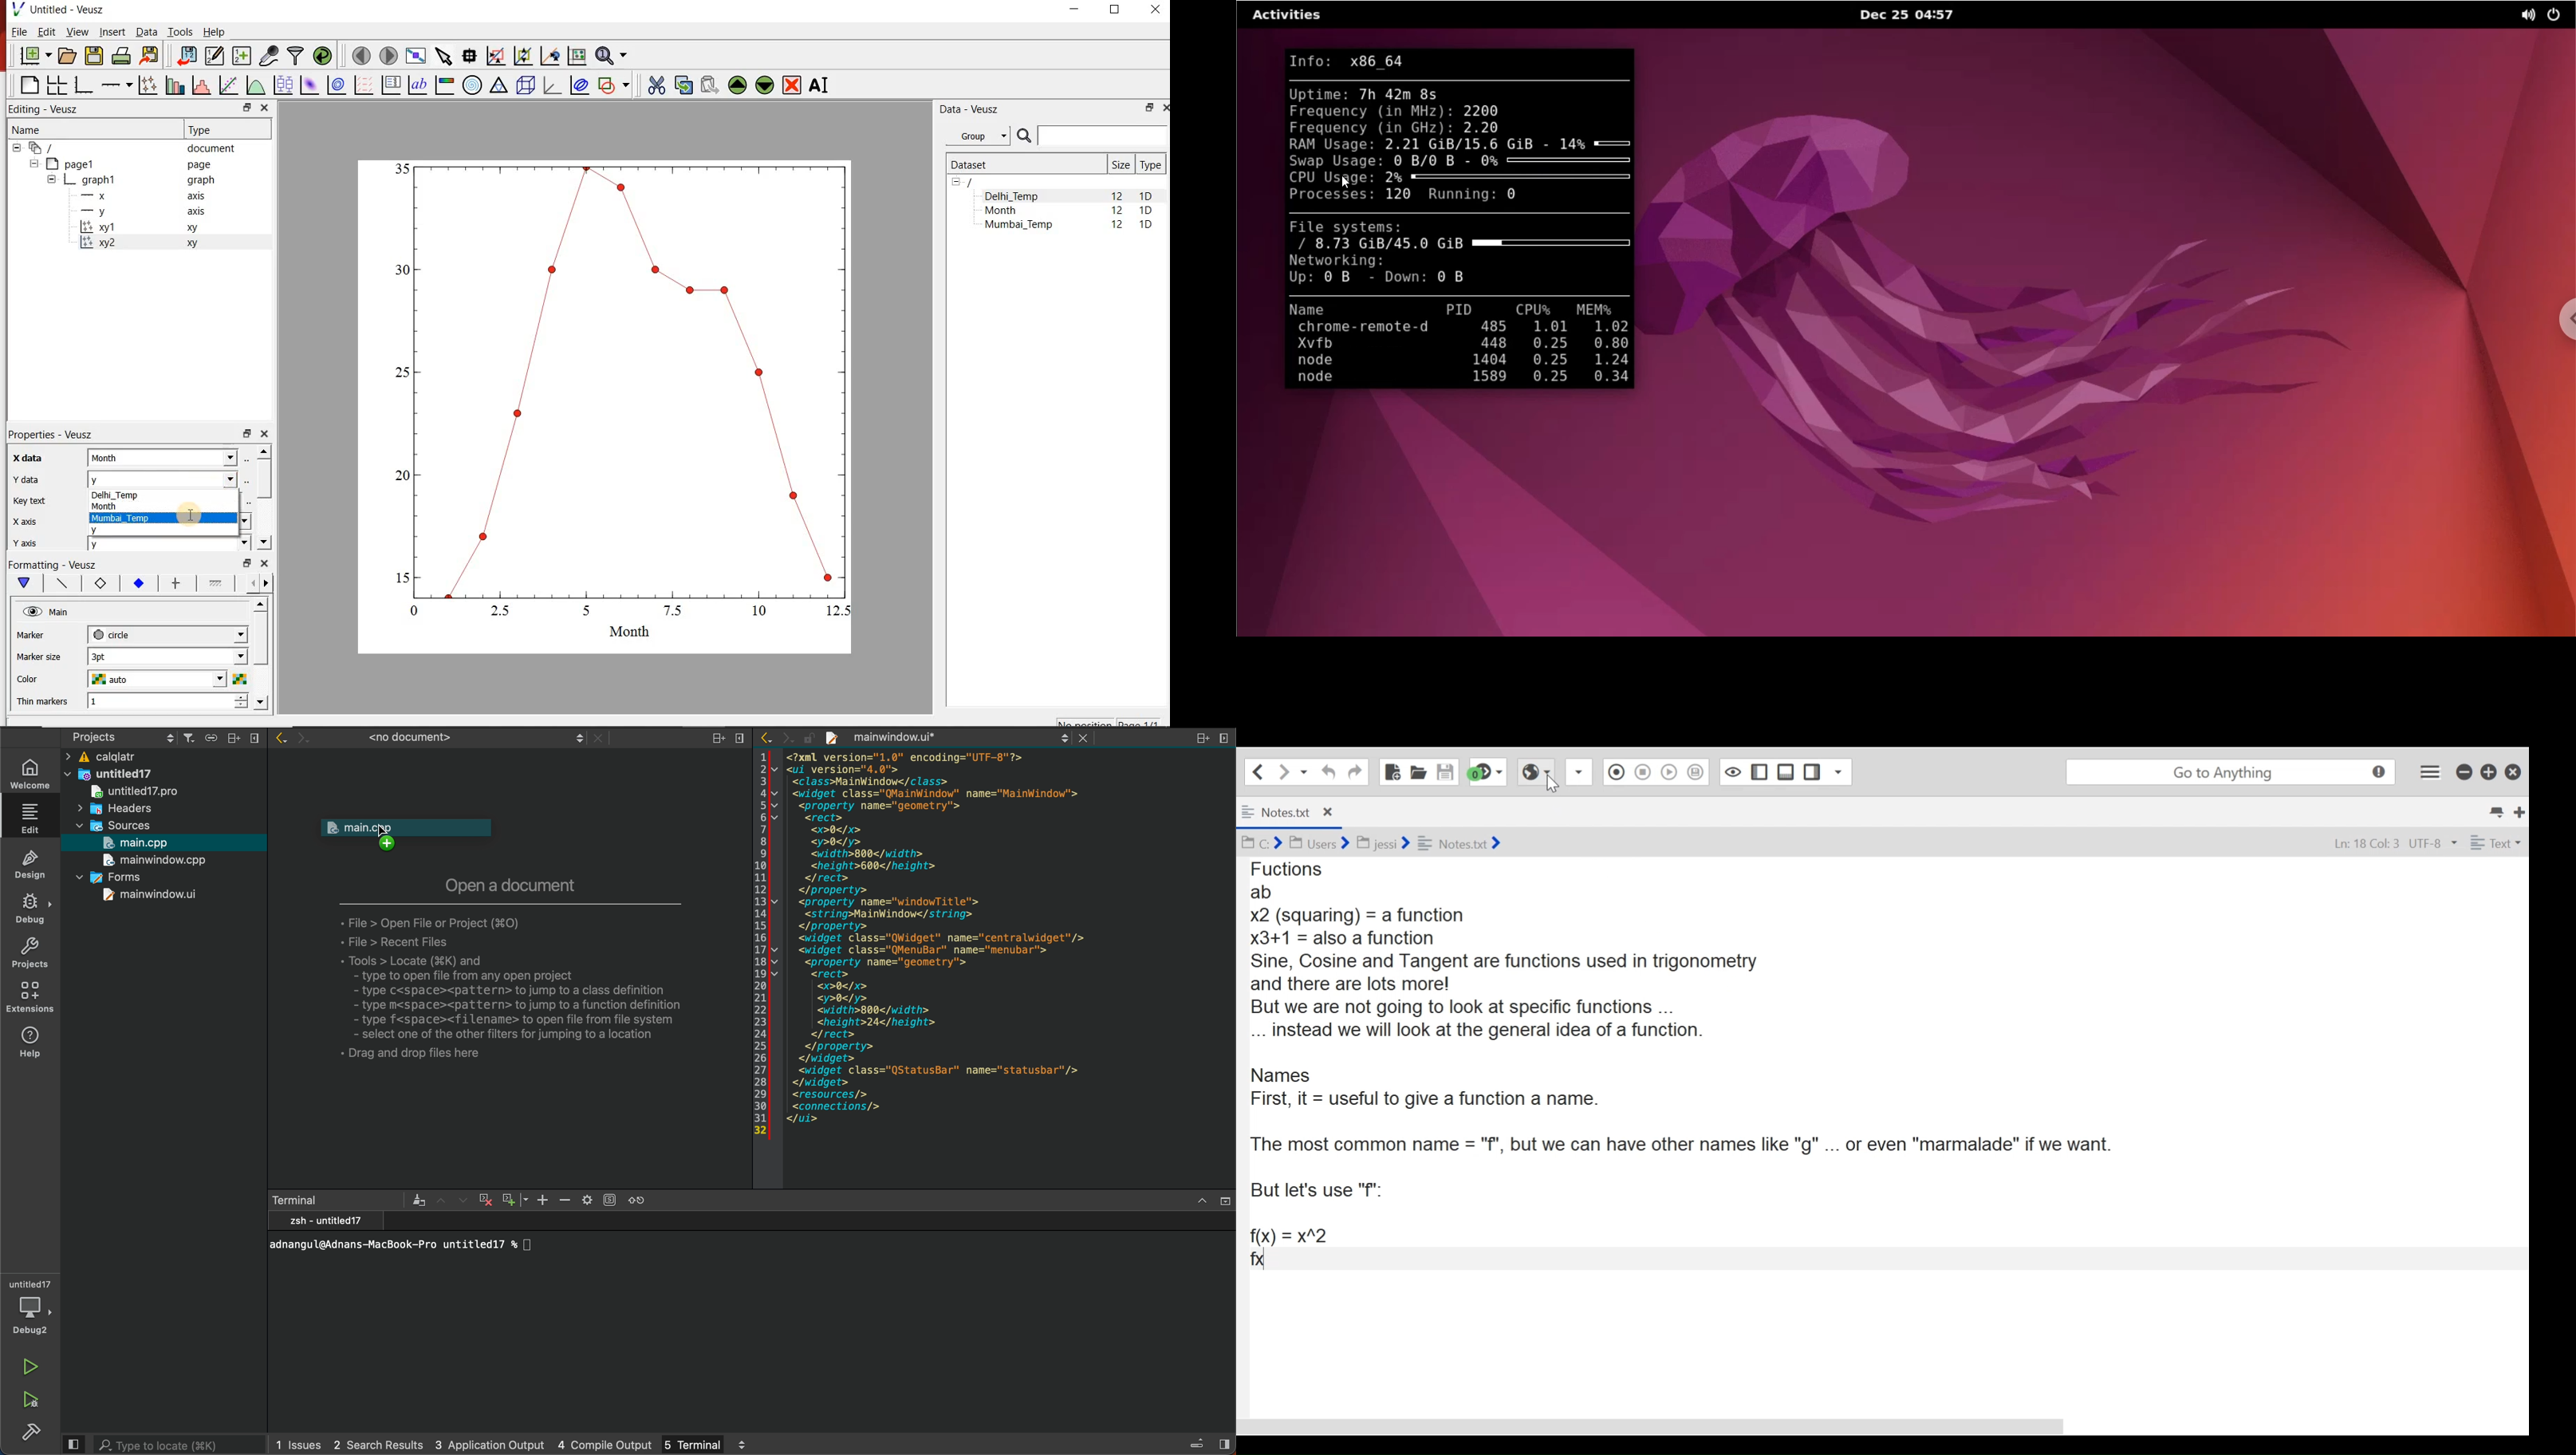 Image resolution: width=2576 pixels, height=1456 pixels. What do you see at coordinates (60, 583) in the screenshot?
I see `Axis line` at bounding box center [60, 583].